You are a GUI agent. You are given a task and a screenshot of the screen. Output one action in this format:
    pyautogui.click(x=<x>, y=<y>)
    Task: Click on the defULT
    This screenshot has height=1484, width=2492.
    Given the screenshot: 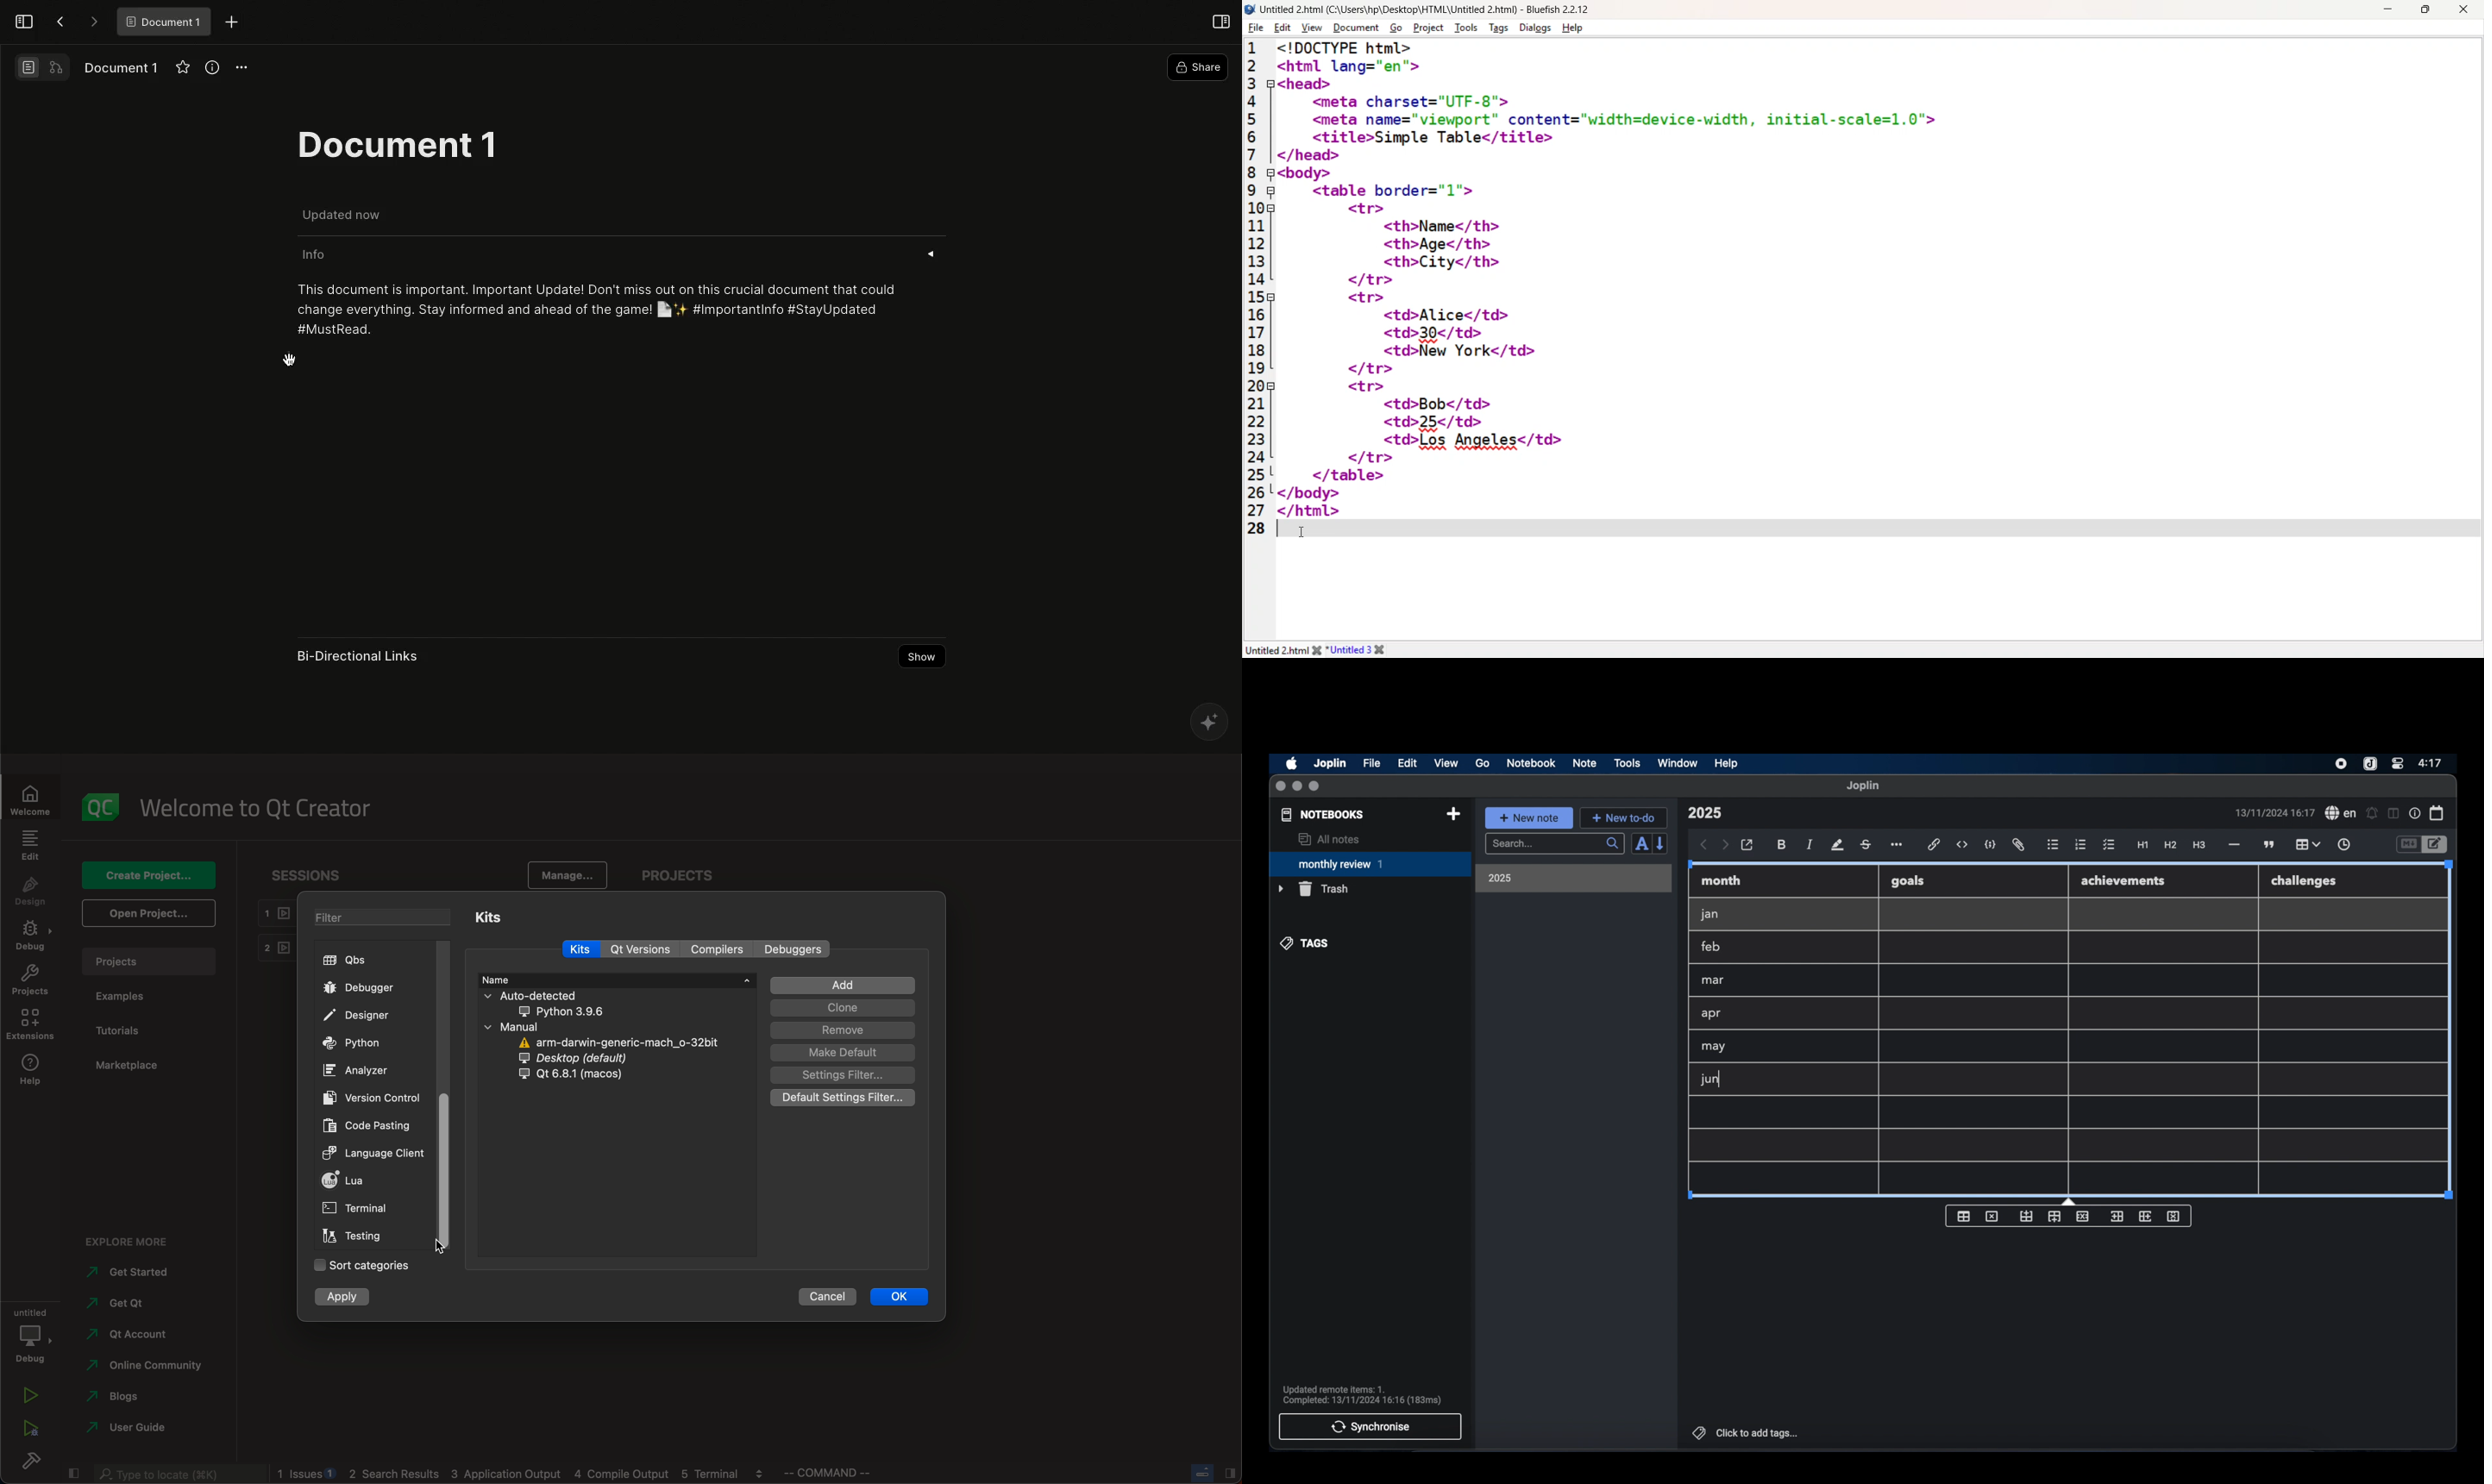 What is the action you would take?
    pyautogui.click(x=845, y=1099)
    